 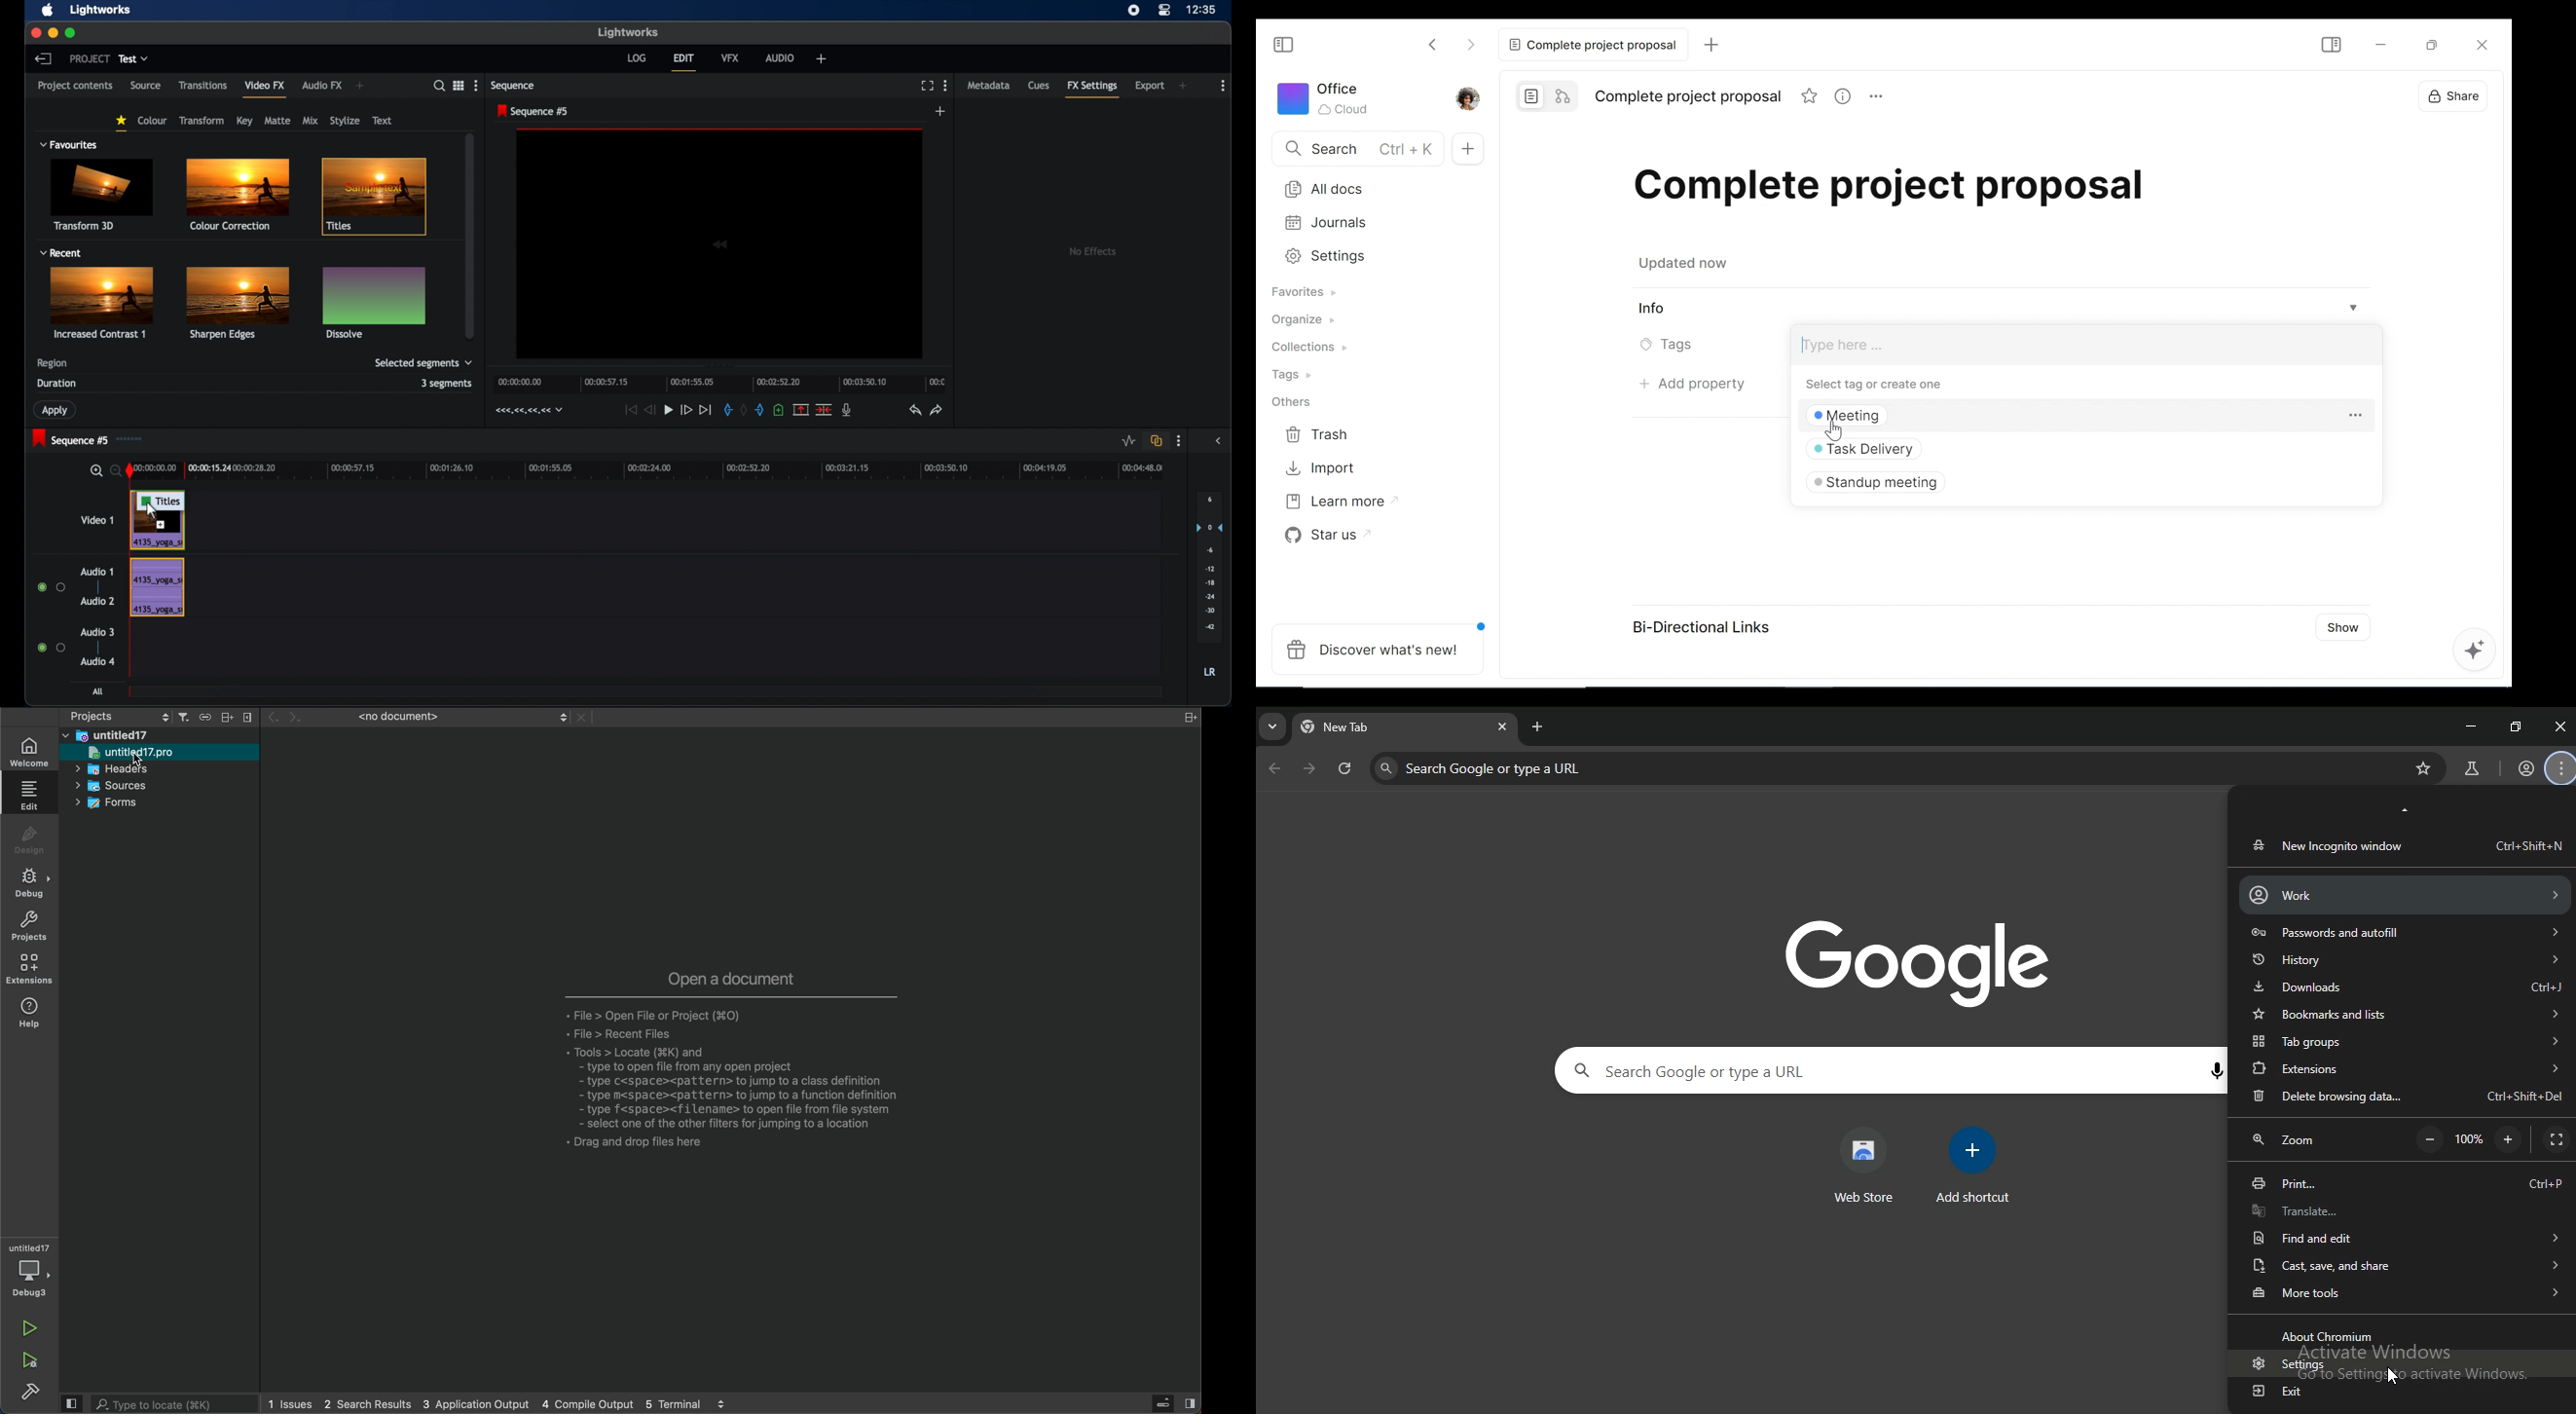 What do you see at coordinates (1203, 10) in the screenshot?
I see `time` at bounding box center [1203, 10].